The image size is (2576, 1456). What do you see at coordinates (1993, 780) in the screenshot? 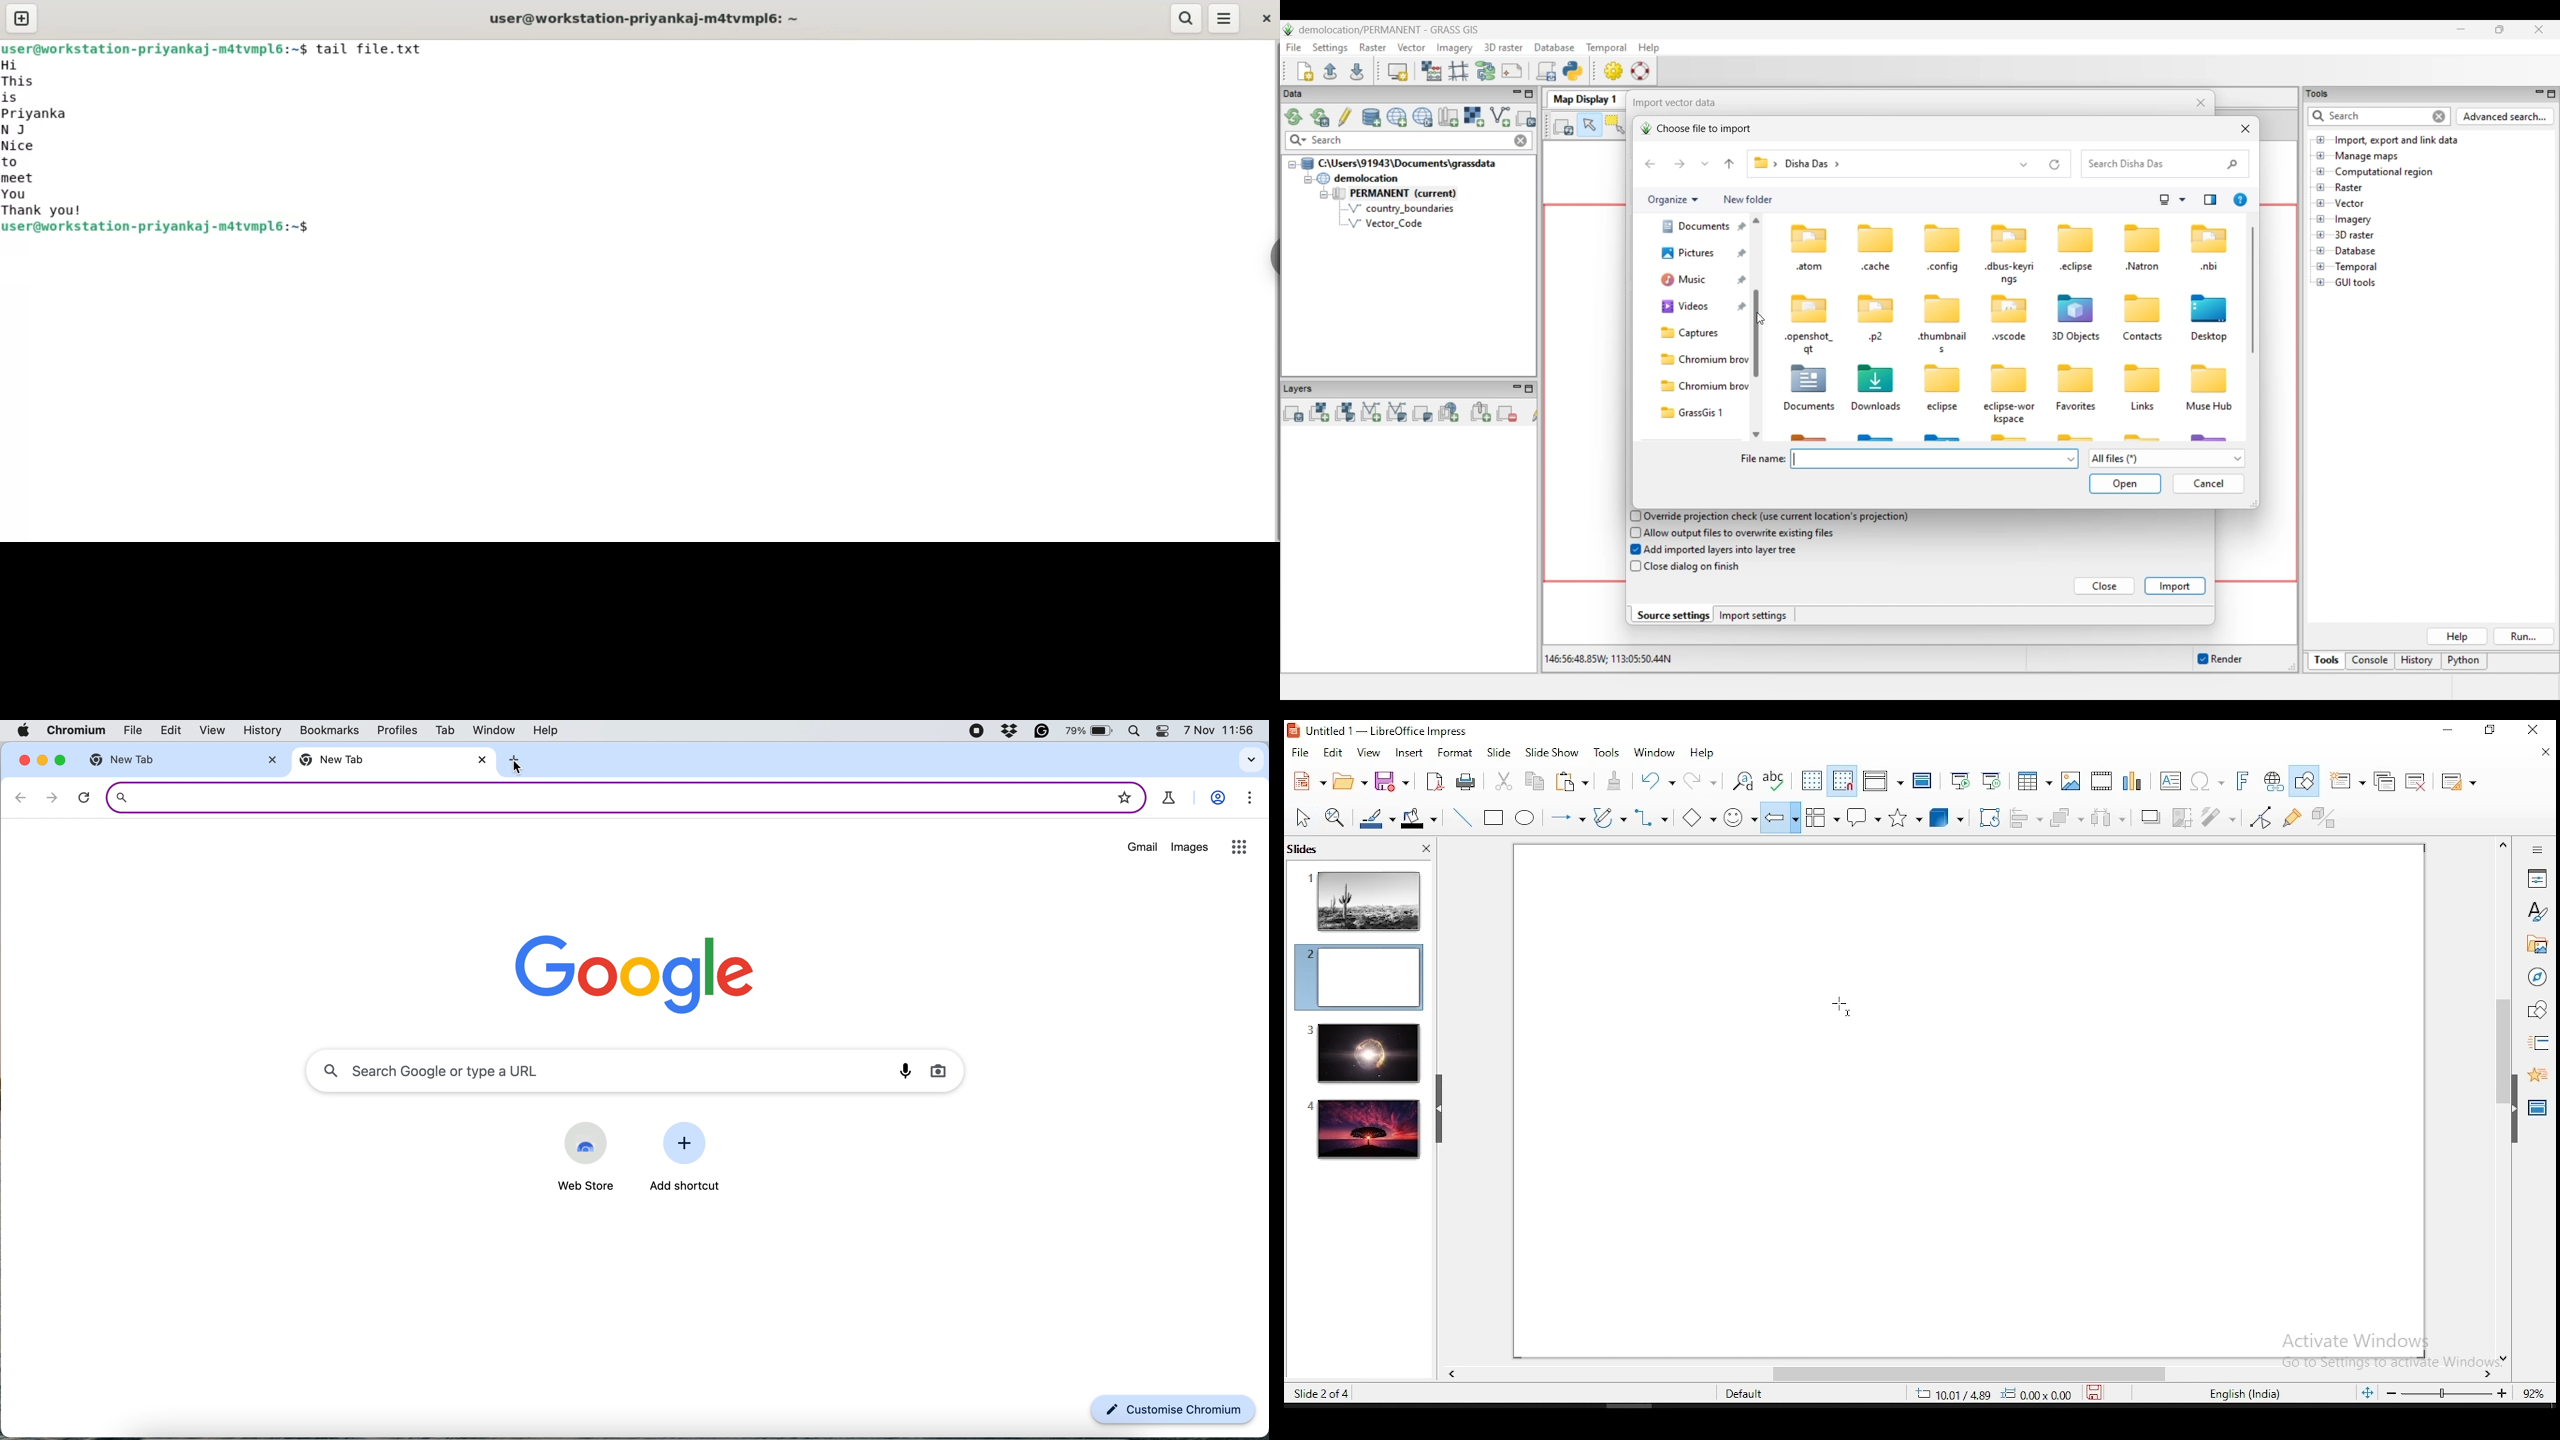
I see `start from current slide` at bounding box center [1993, 780].